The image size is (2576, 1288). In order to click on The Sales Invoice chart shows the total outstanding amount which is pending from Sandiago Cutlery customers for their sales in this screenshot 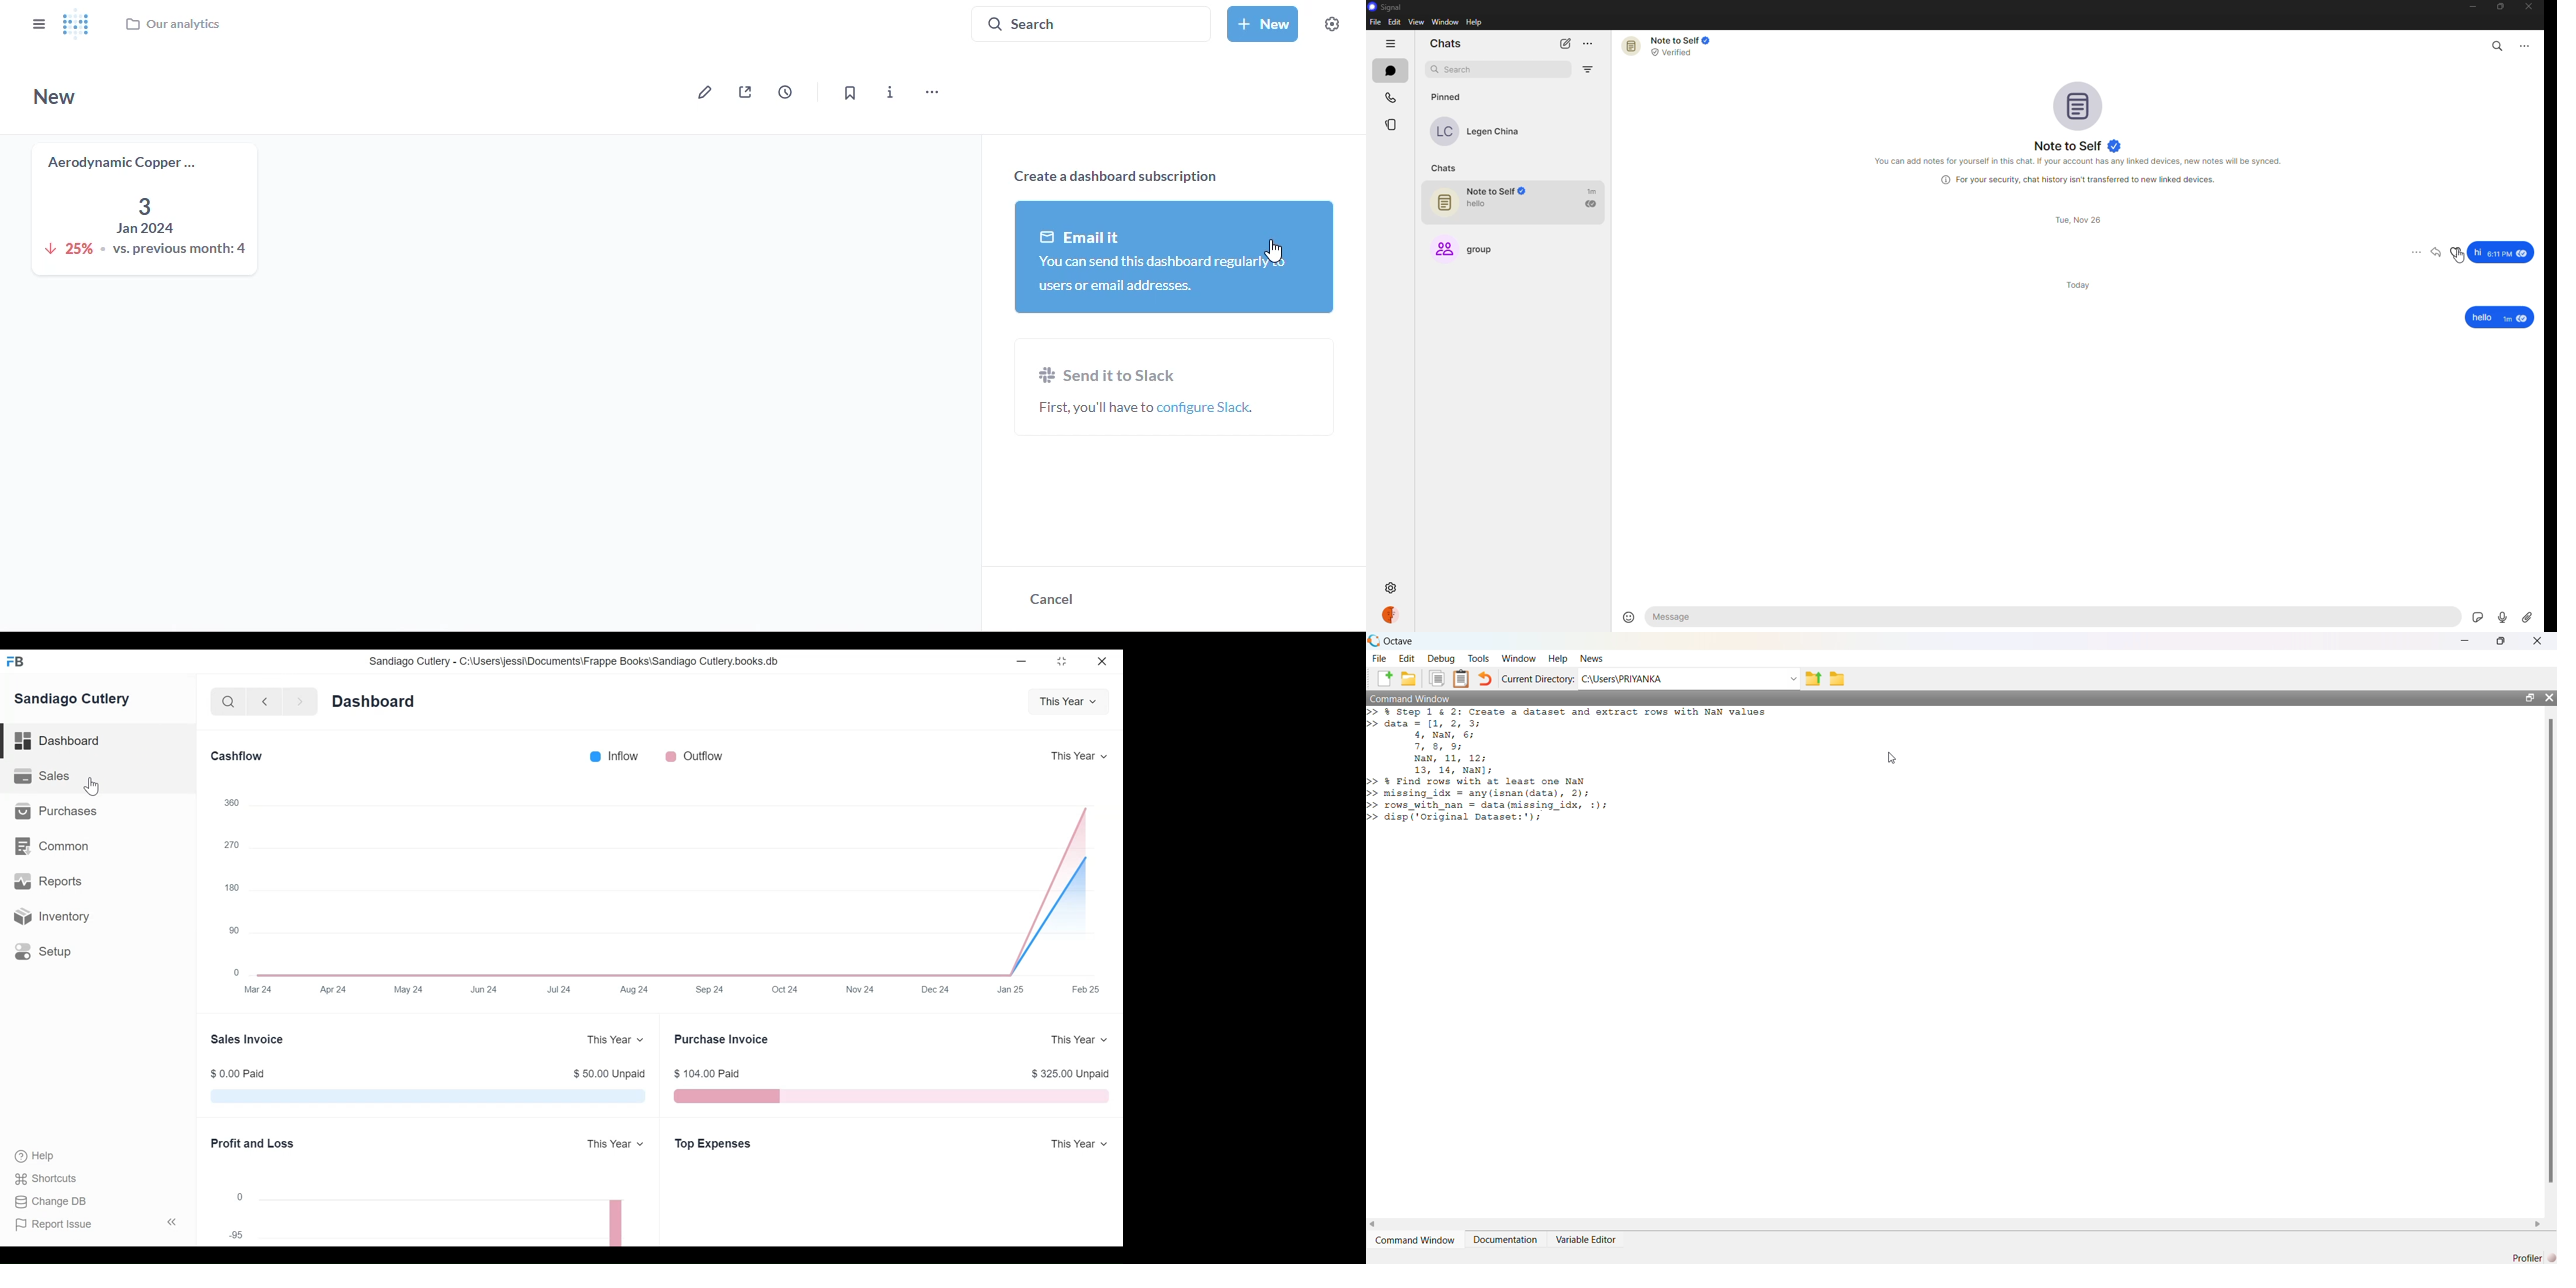, I will do `click(427, 1097)`.